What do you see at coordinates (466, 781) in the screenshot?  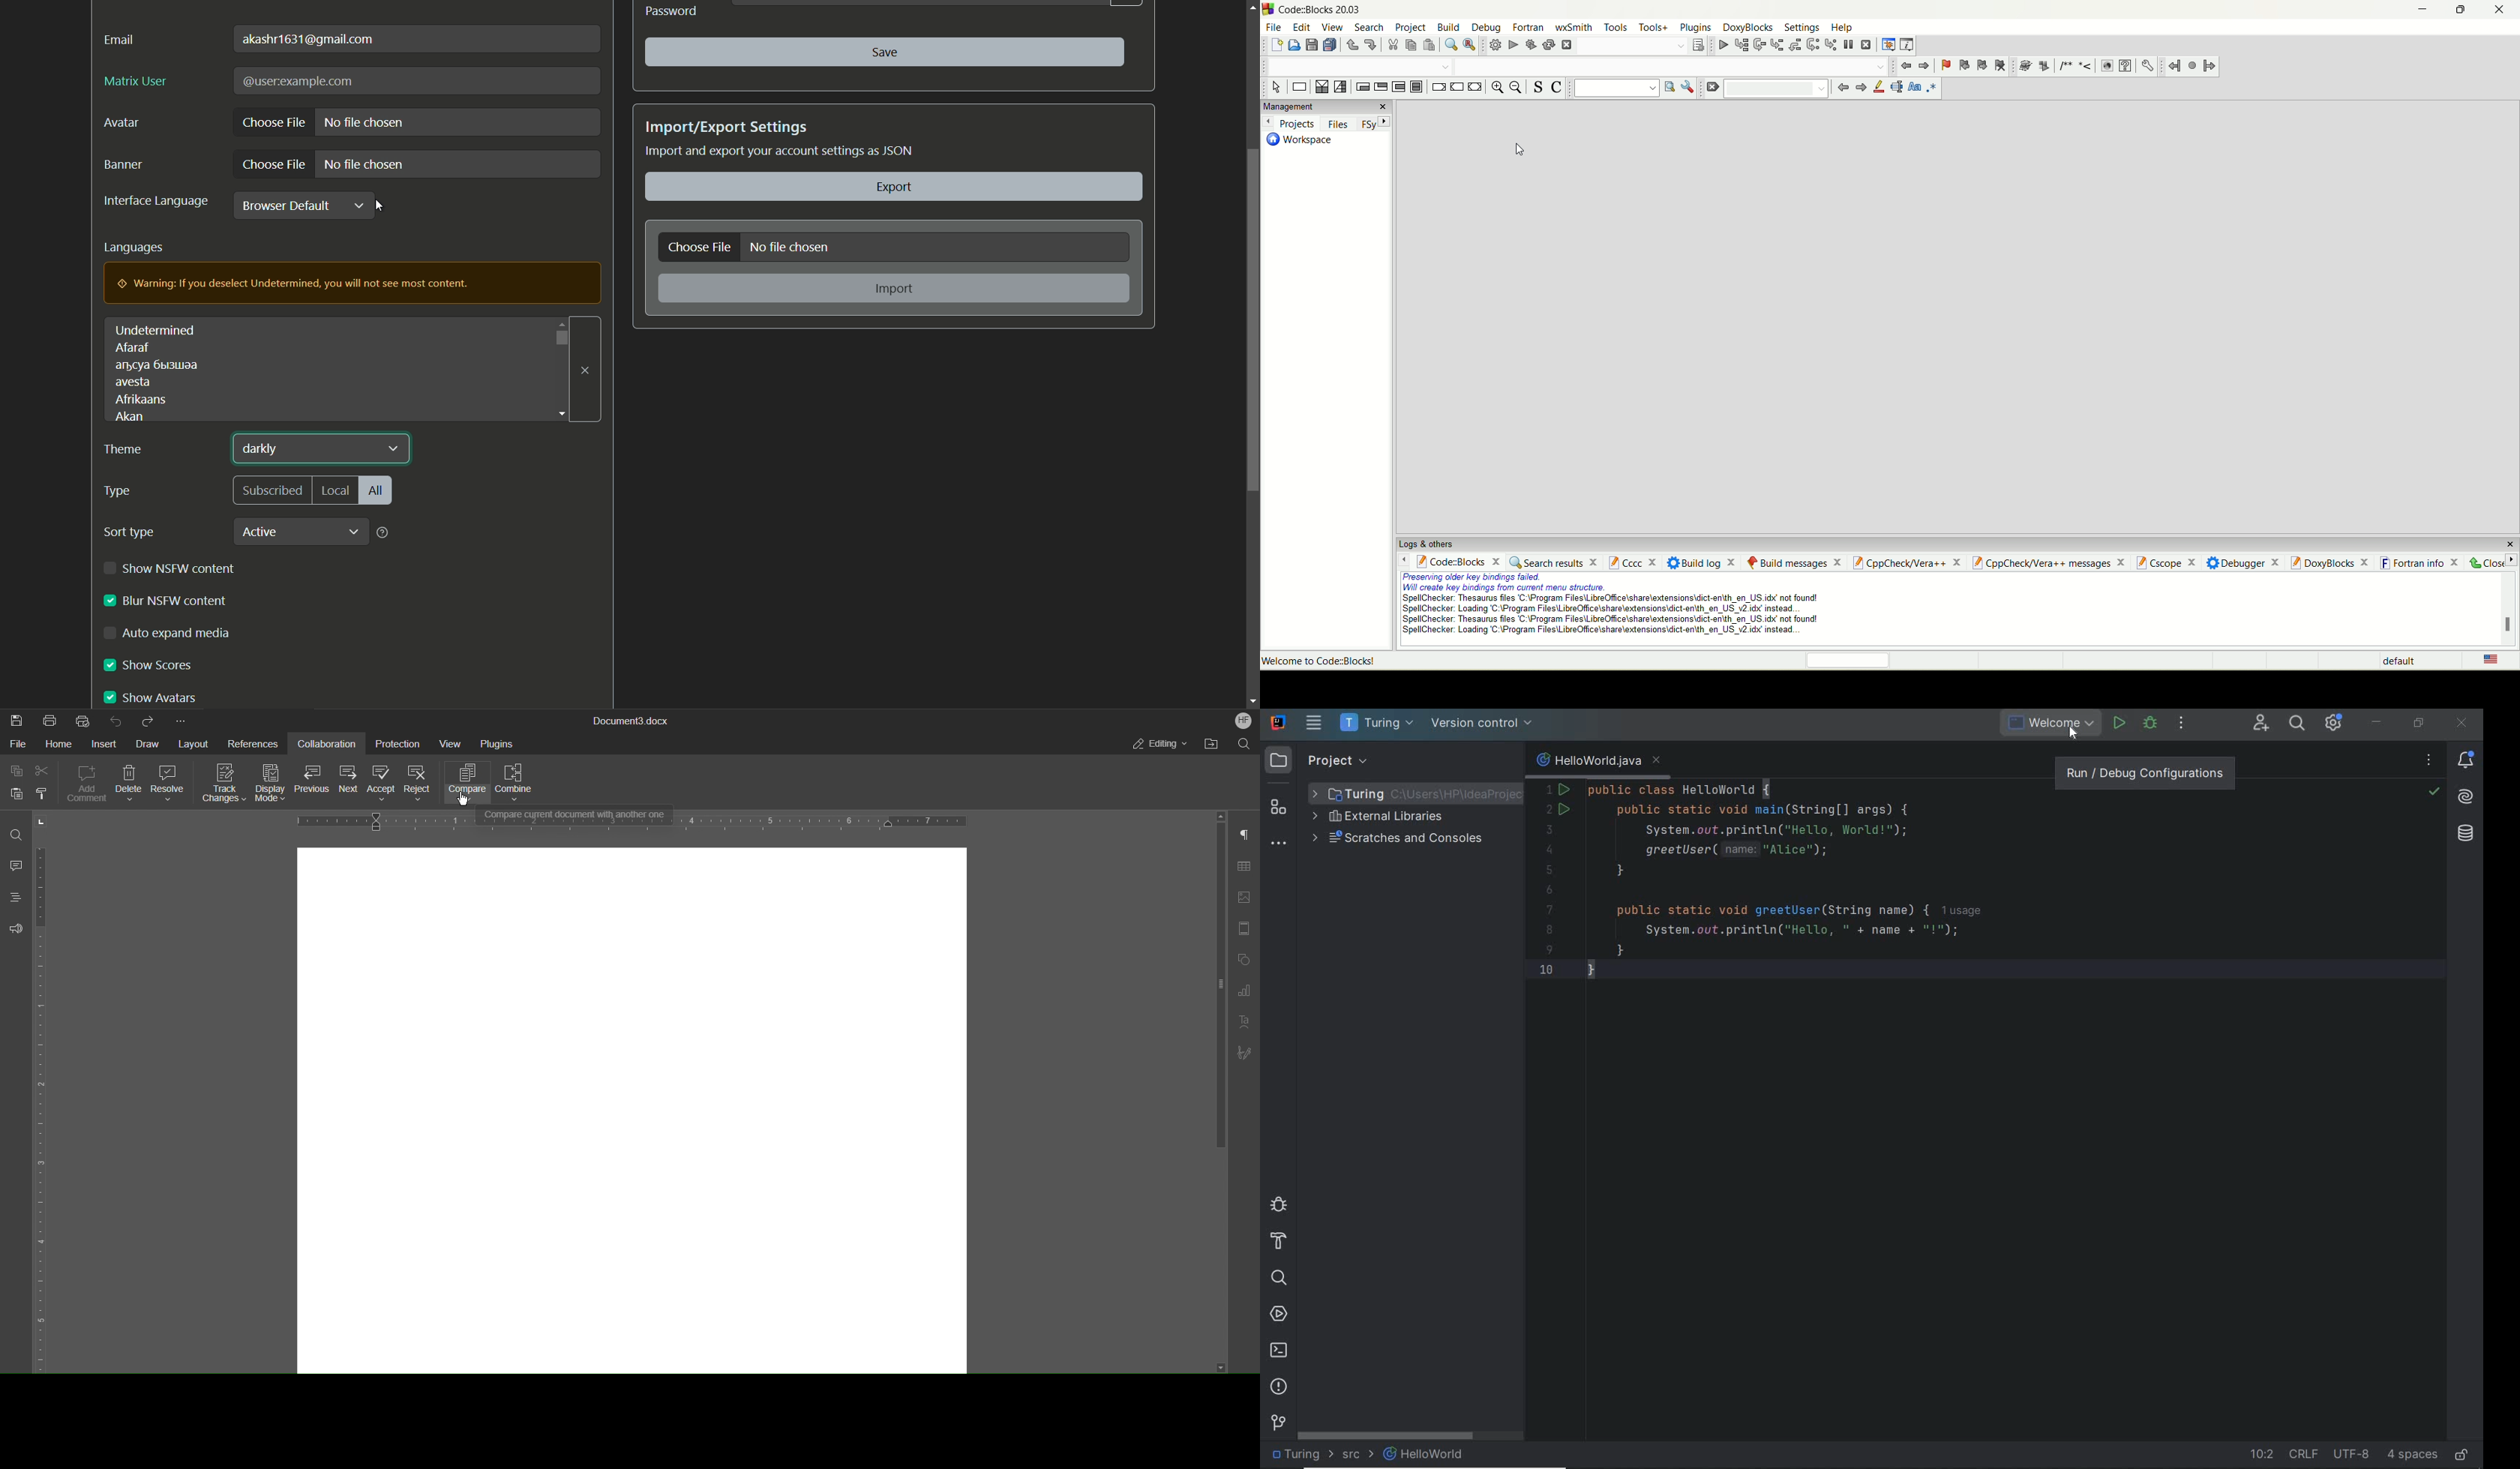 I see `Compare` at bounding box center [466, 781].